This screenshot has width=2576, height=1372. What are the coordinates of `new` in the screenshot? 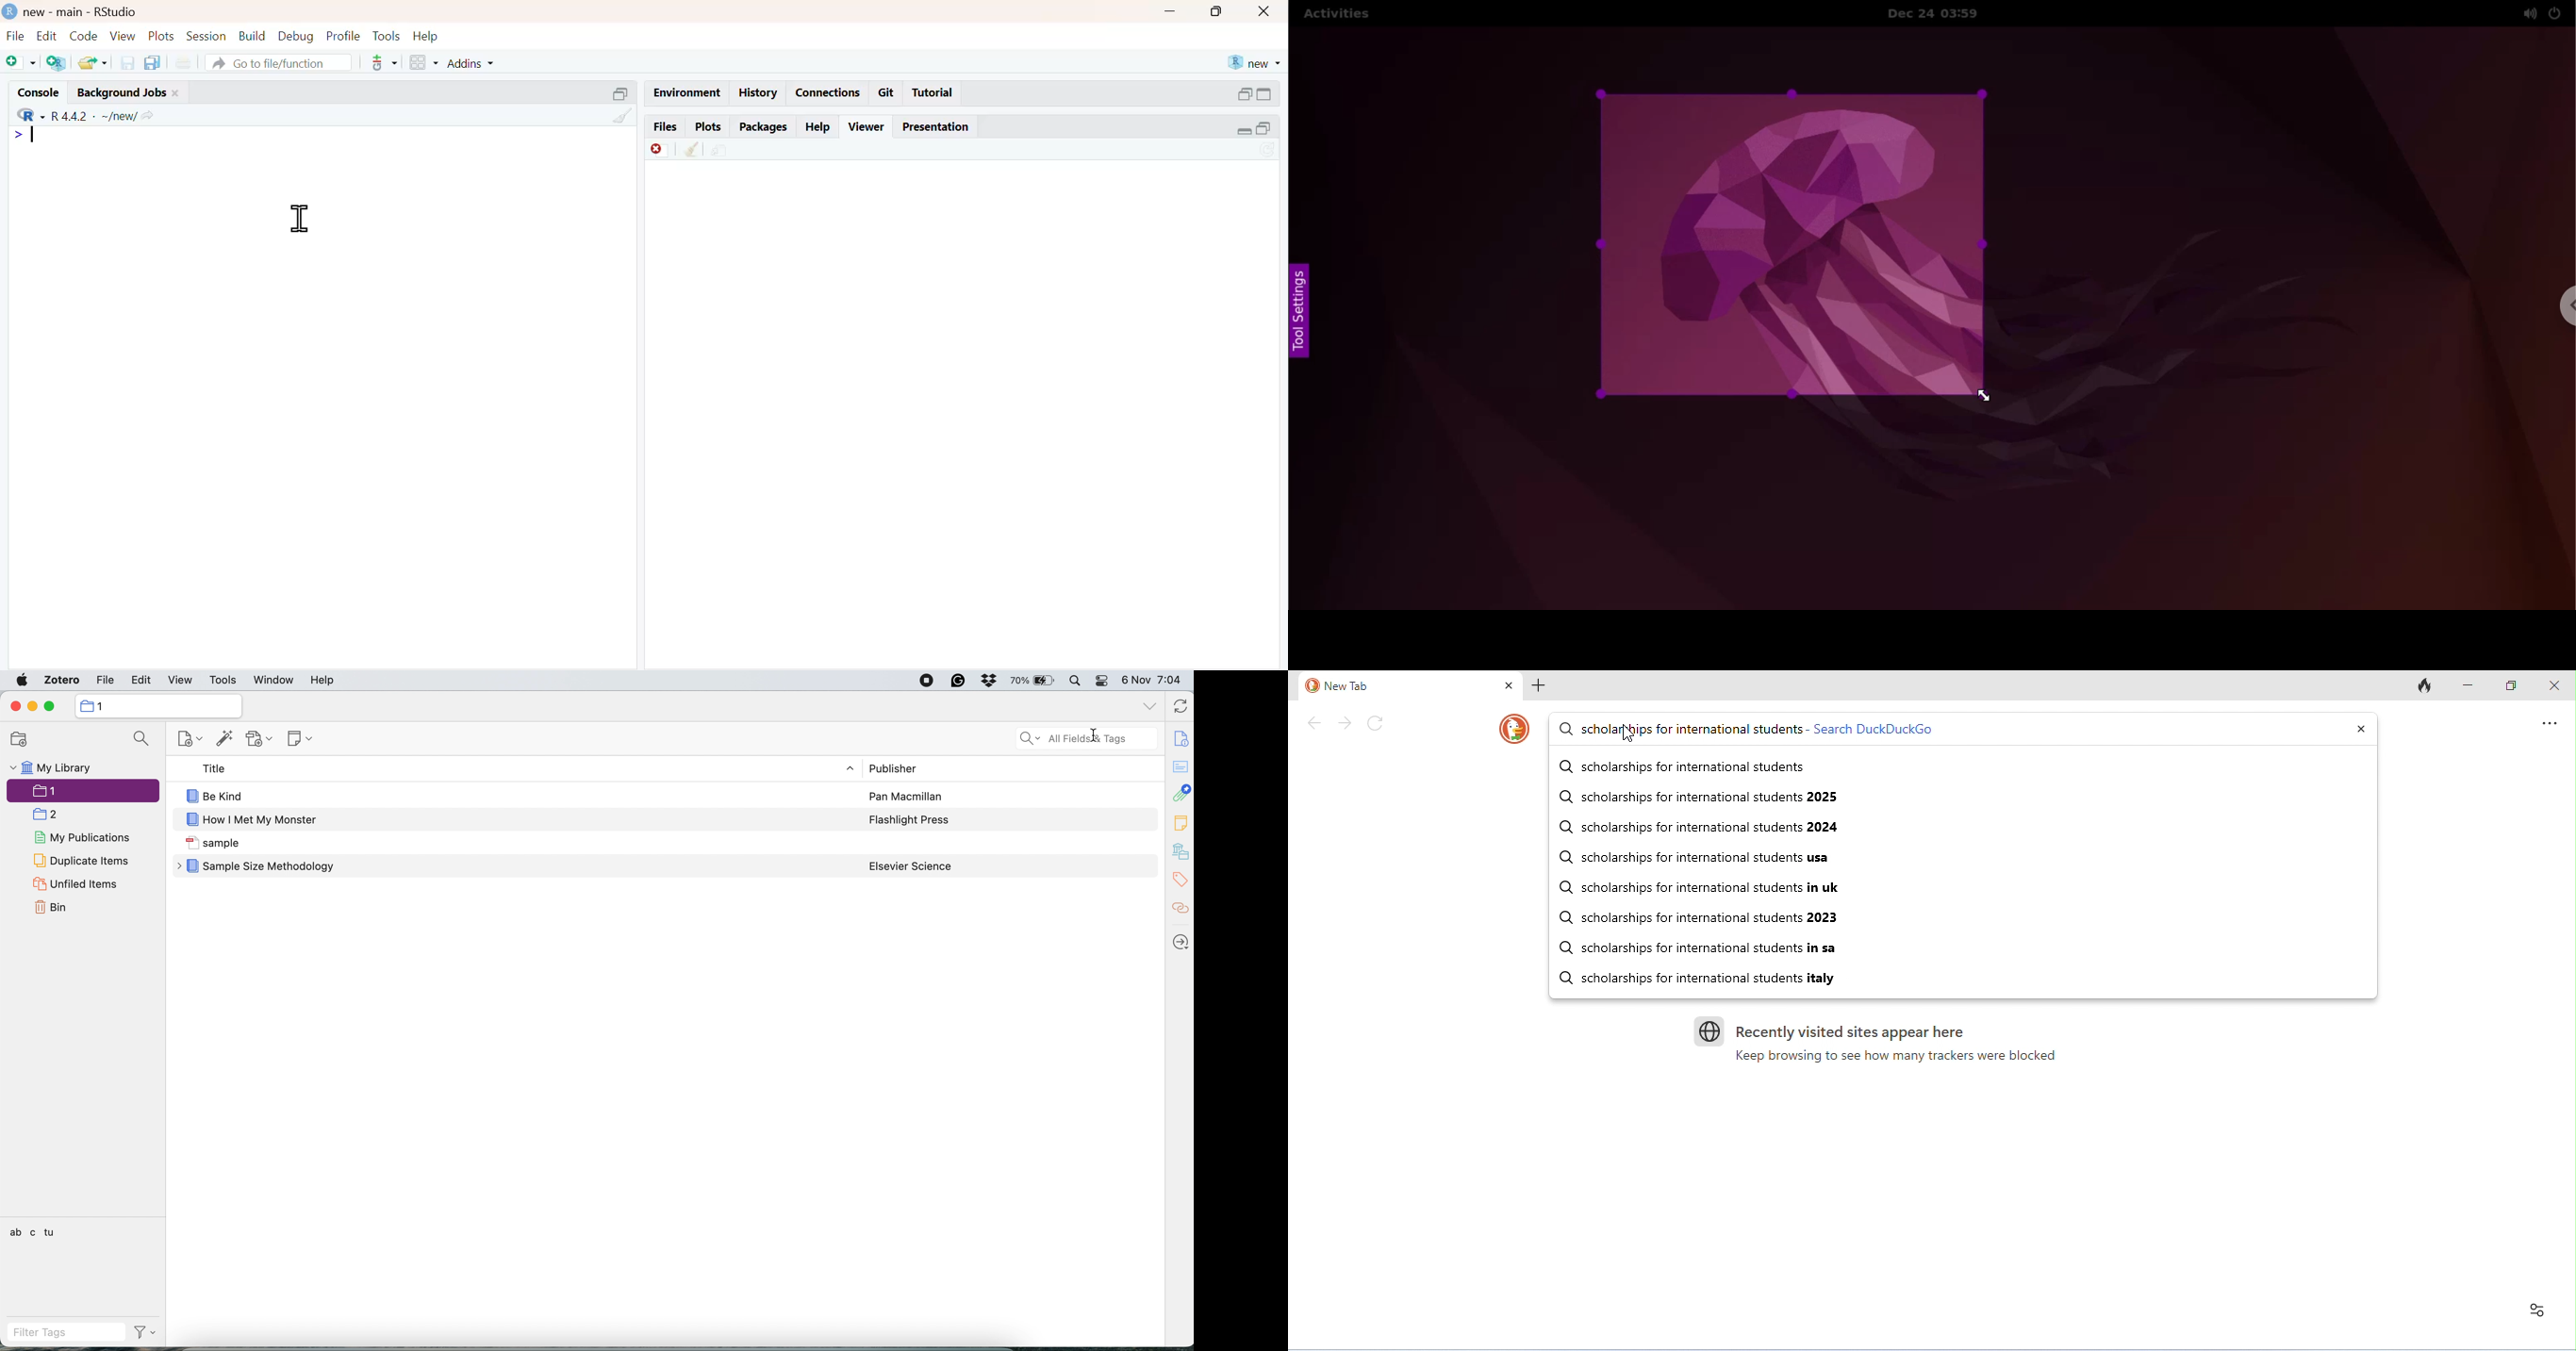 It's located at (1256, 63).